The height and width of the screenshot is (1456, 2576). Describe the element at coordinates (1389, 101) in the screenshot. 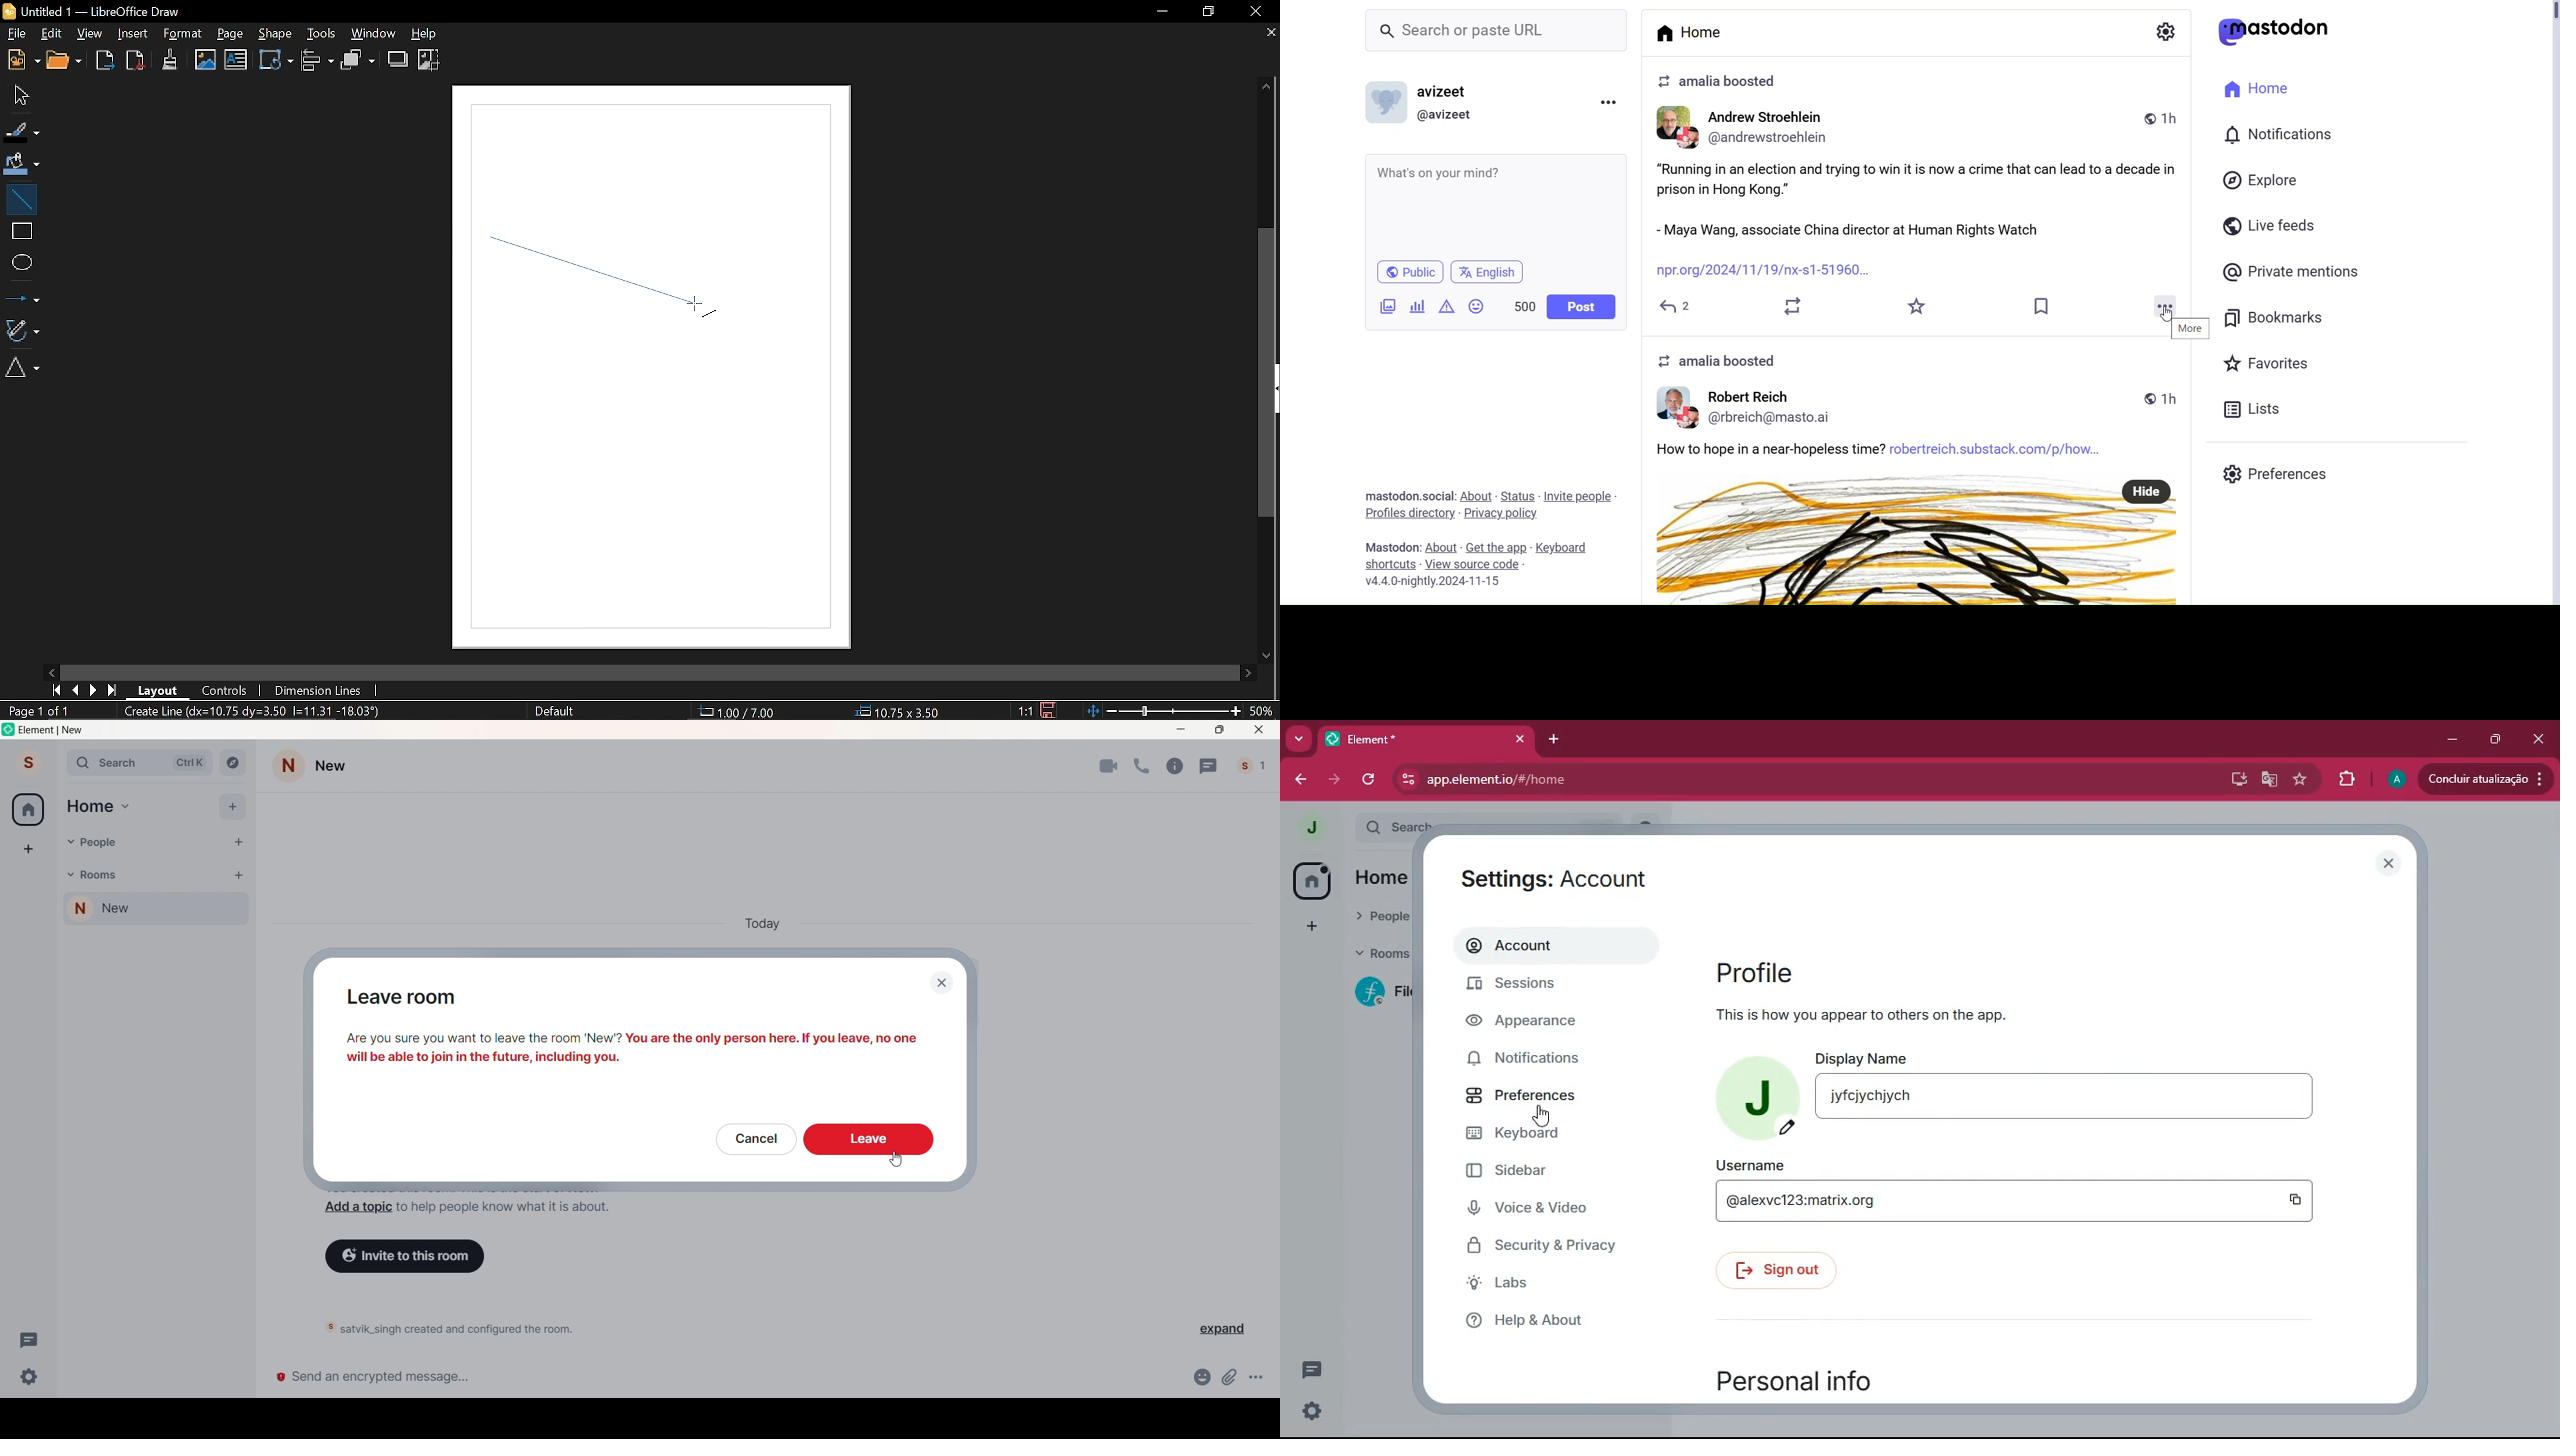

I see `Profile Picture` at that location.